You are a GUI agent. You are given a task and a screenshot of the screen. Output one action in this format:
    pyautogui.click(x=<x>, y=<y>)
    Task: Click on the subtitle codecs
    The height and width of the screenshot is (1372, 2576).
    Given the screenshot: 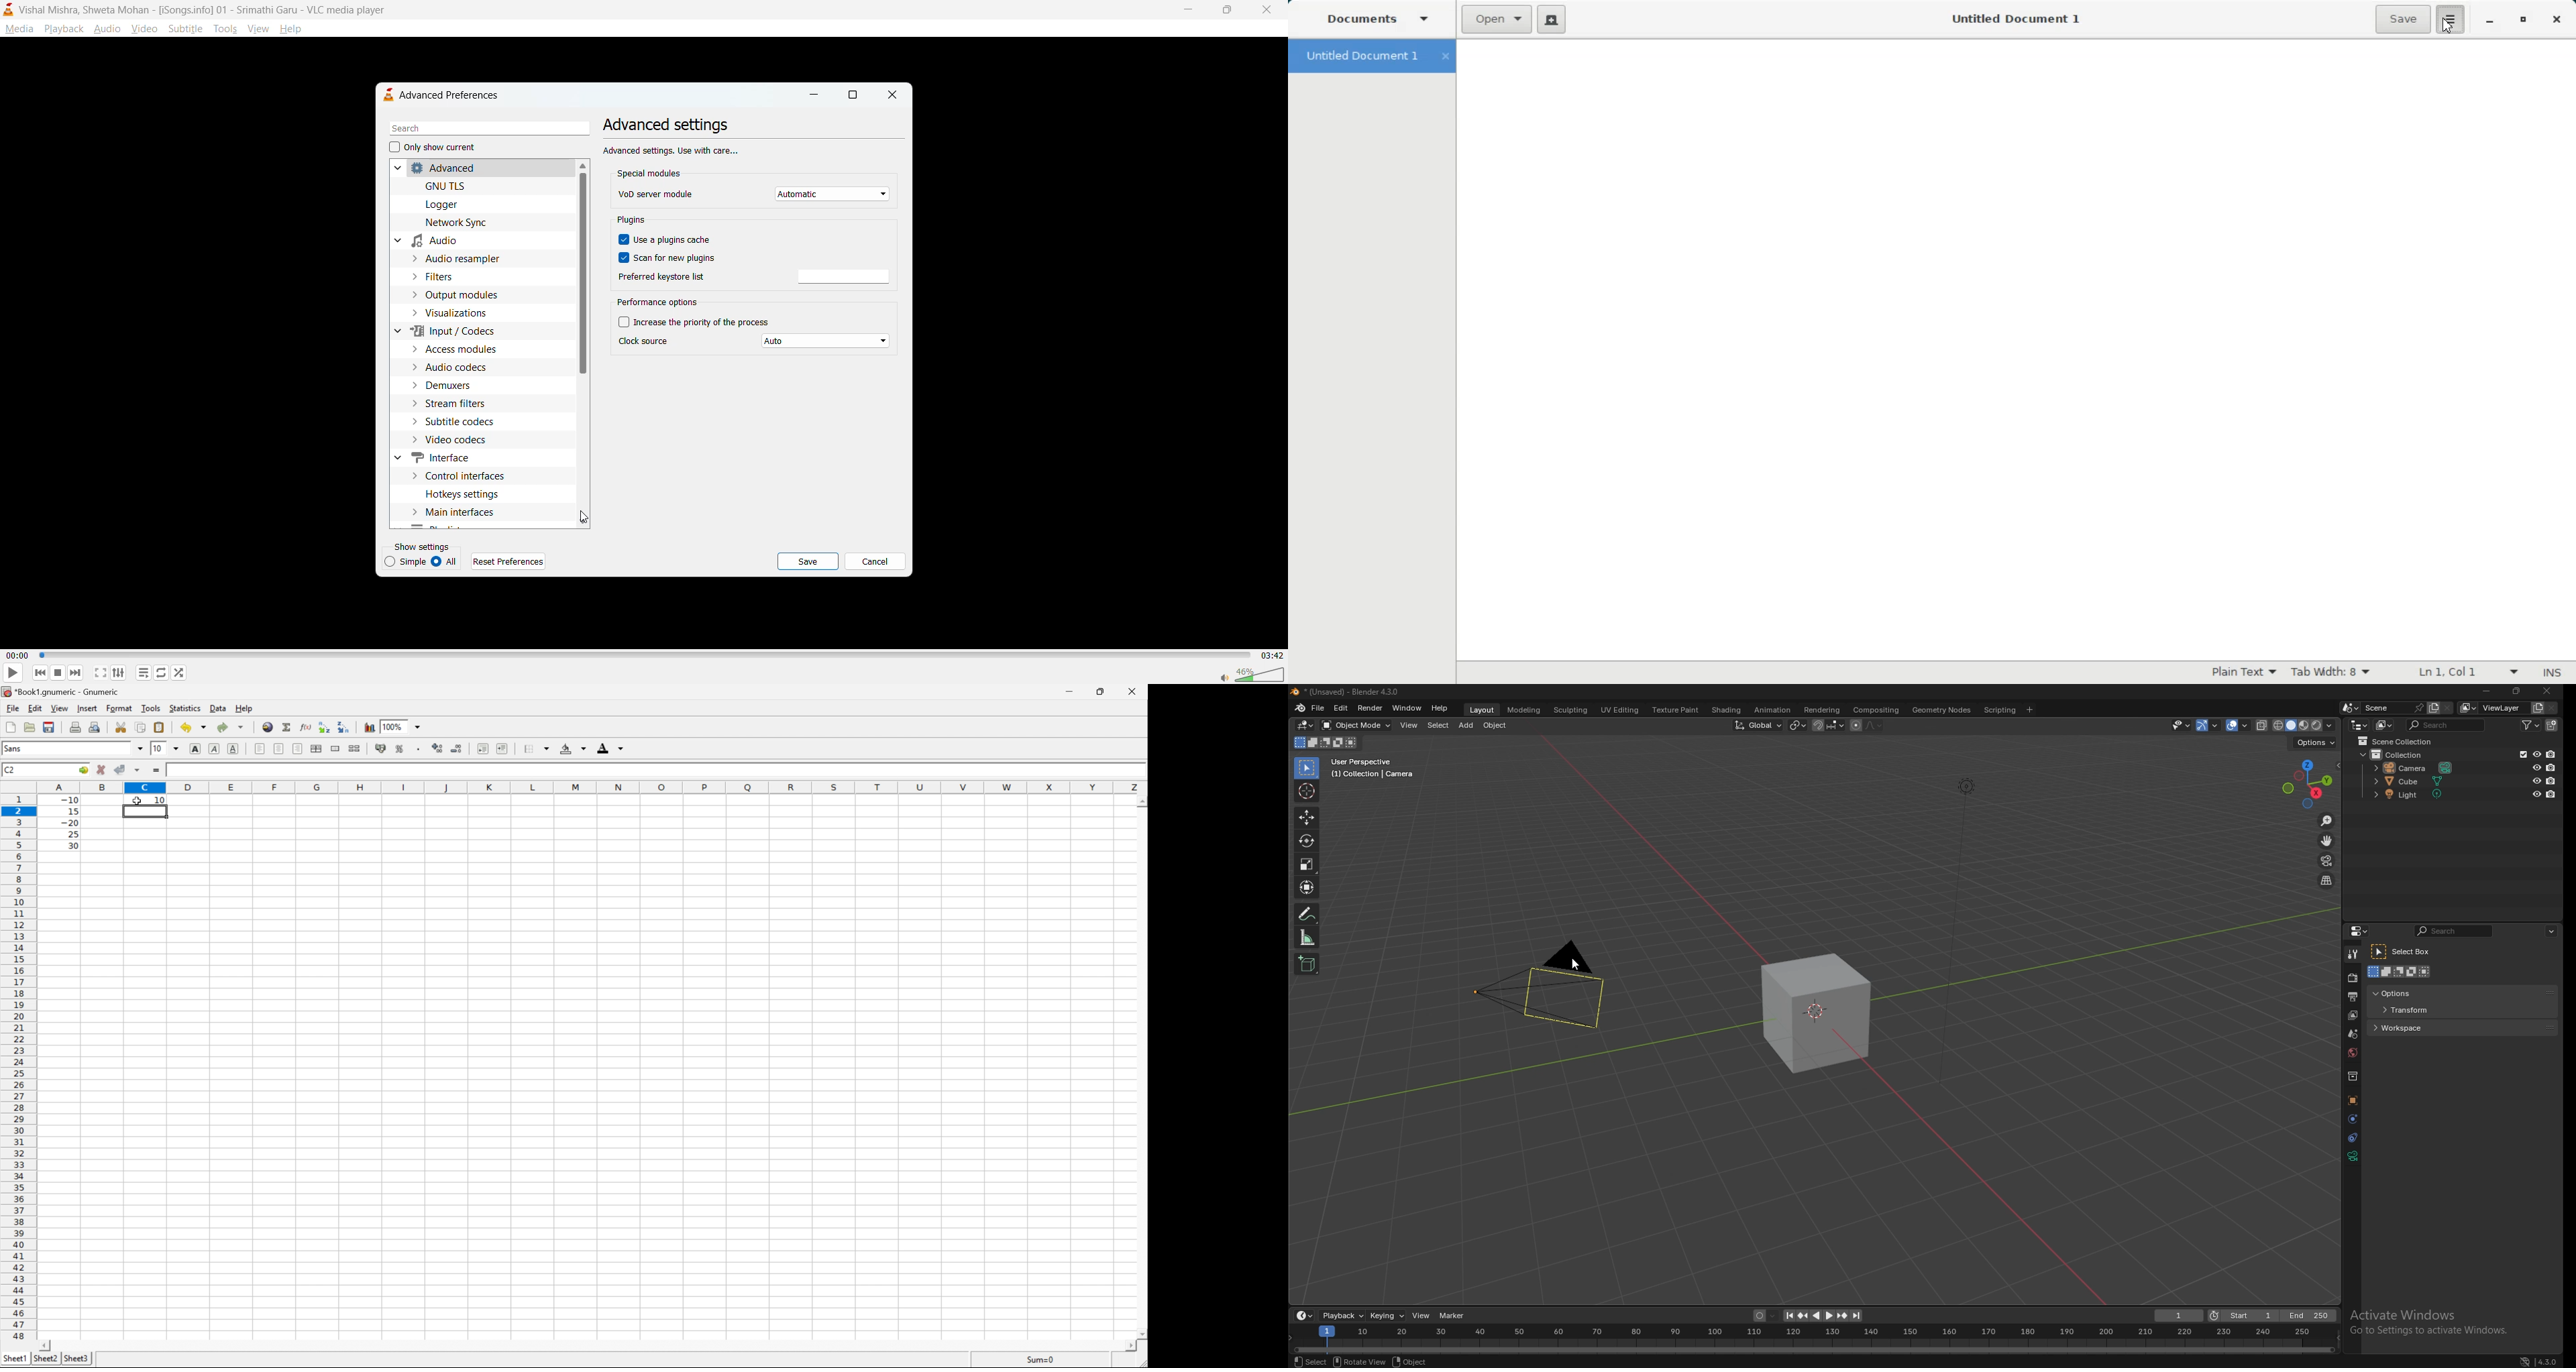 What is the action you would take?
    pyautogui.click(x=460, y=421)
    